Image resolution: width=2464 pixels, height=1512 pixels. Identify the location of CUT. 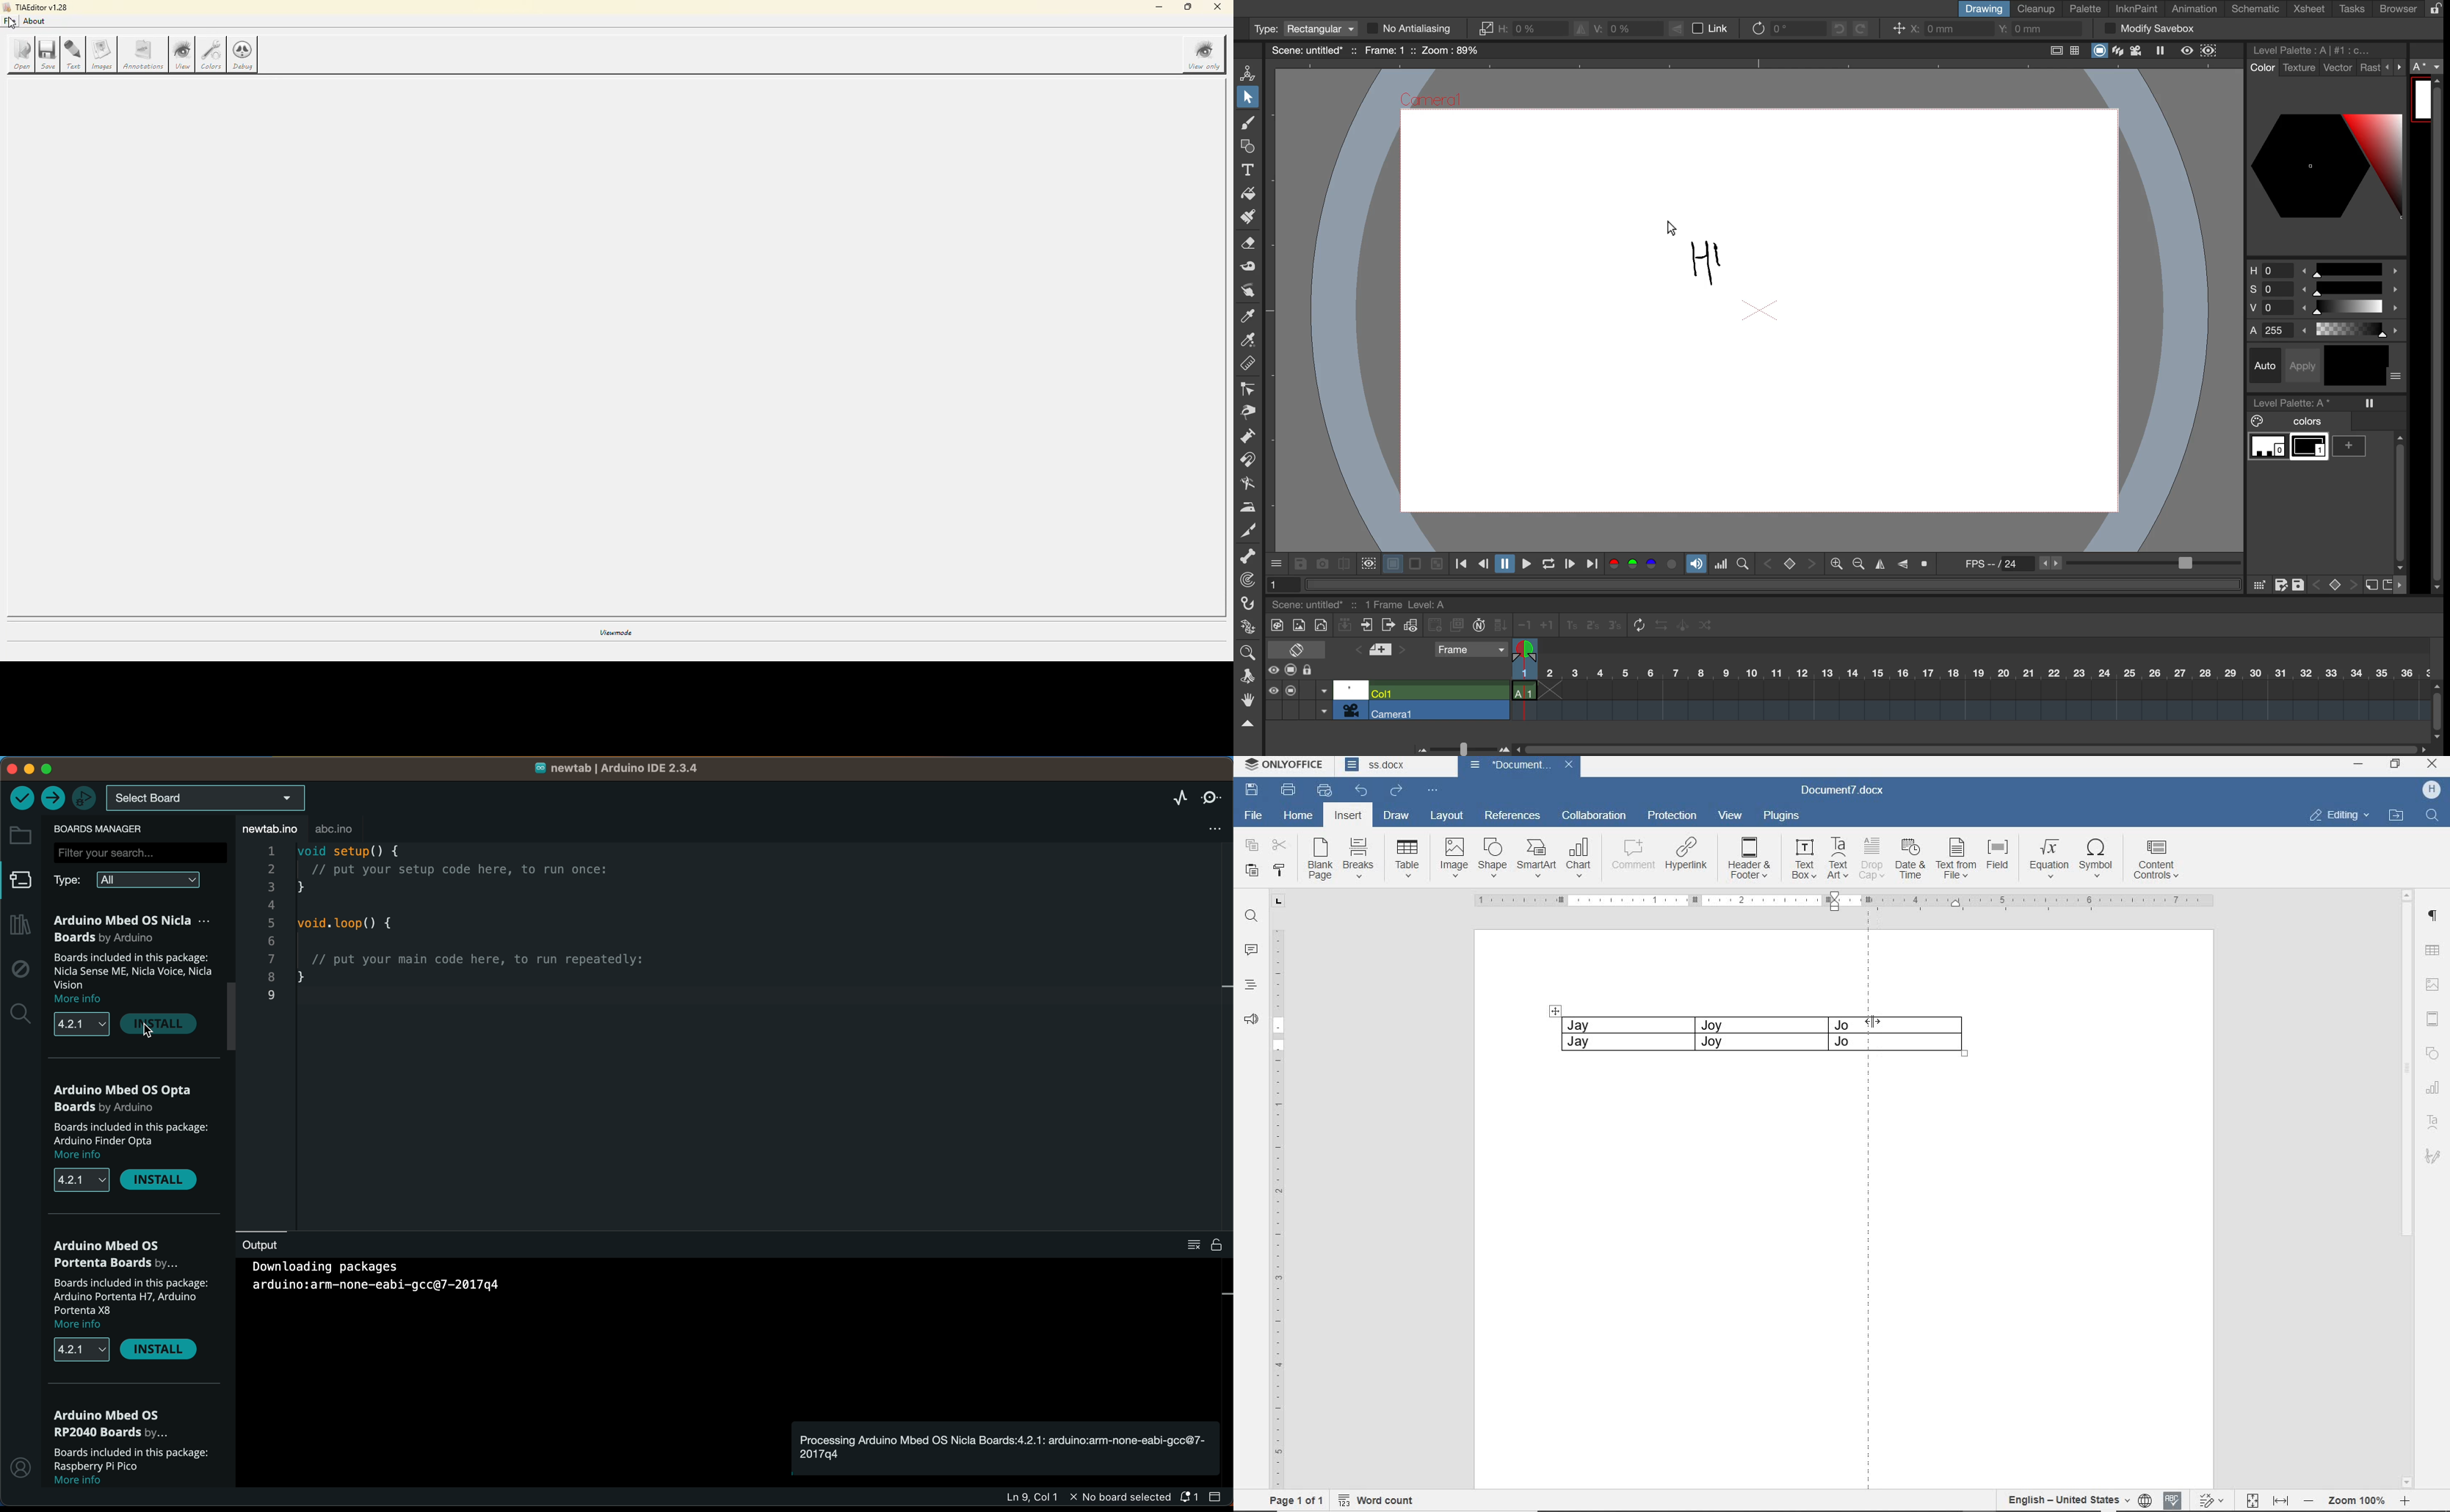
(1281, 844).